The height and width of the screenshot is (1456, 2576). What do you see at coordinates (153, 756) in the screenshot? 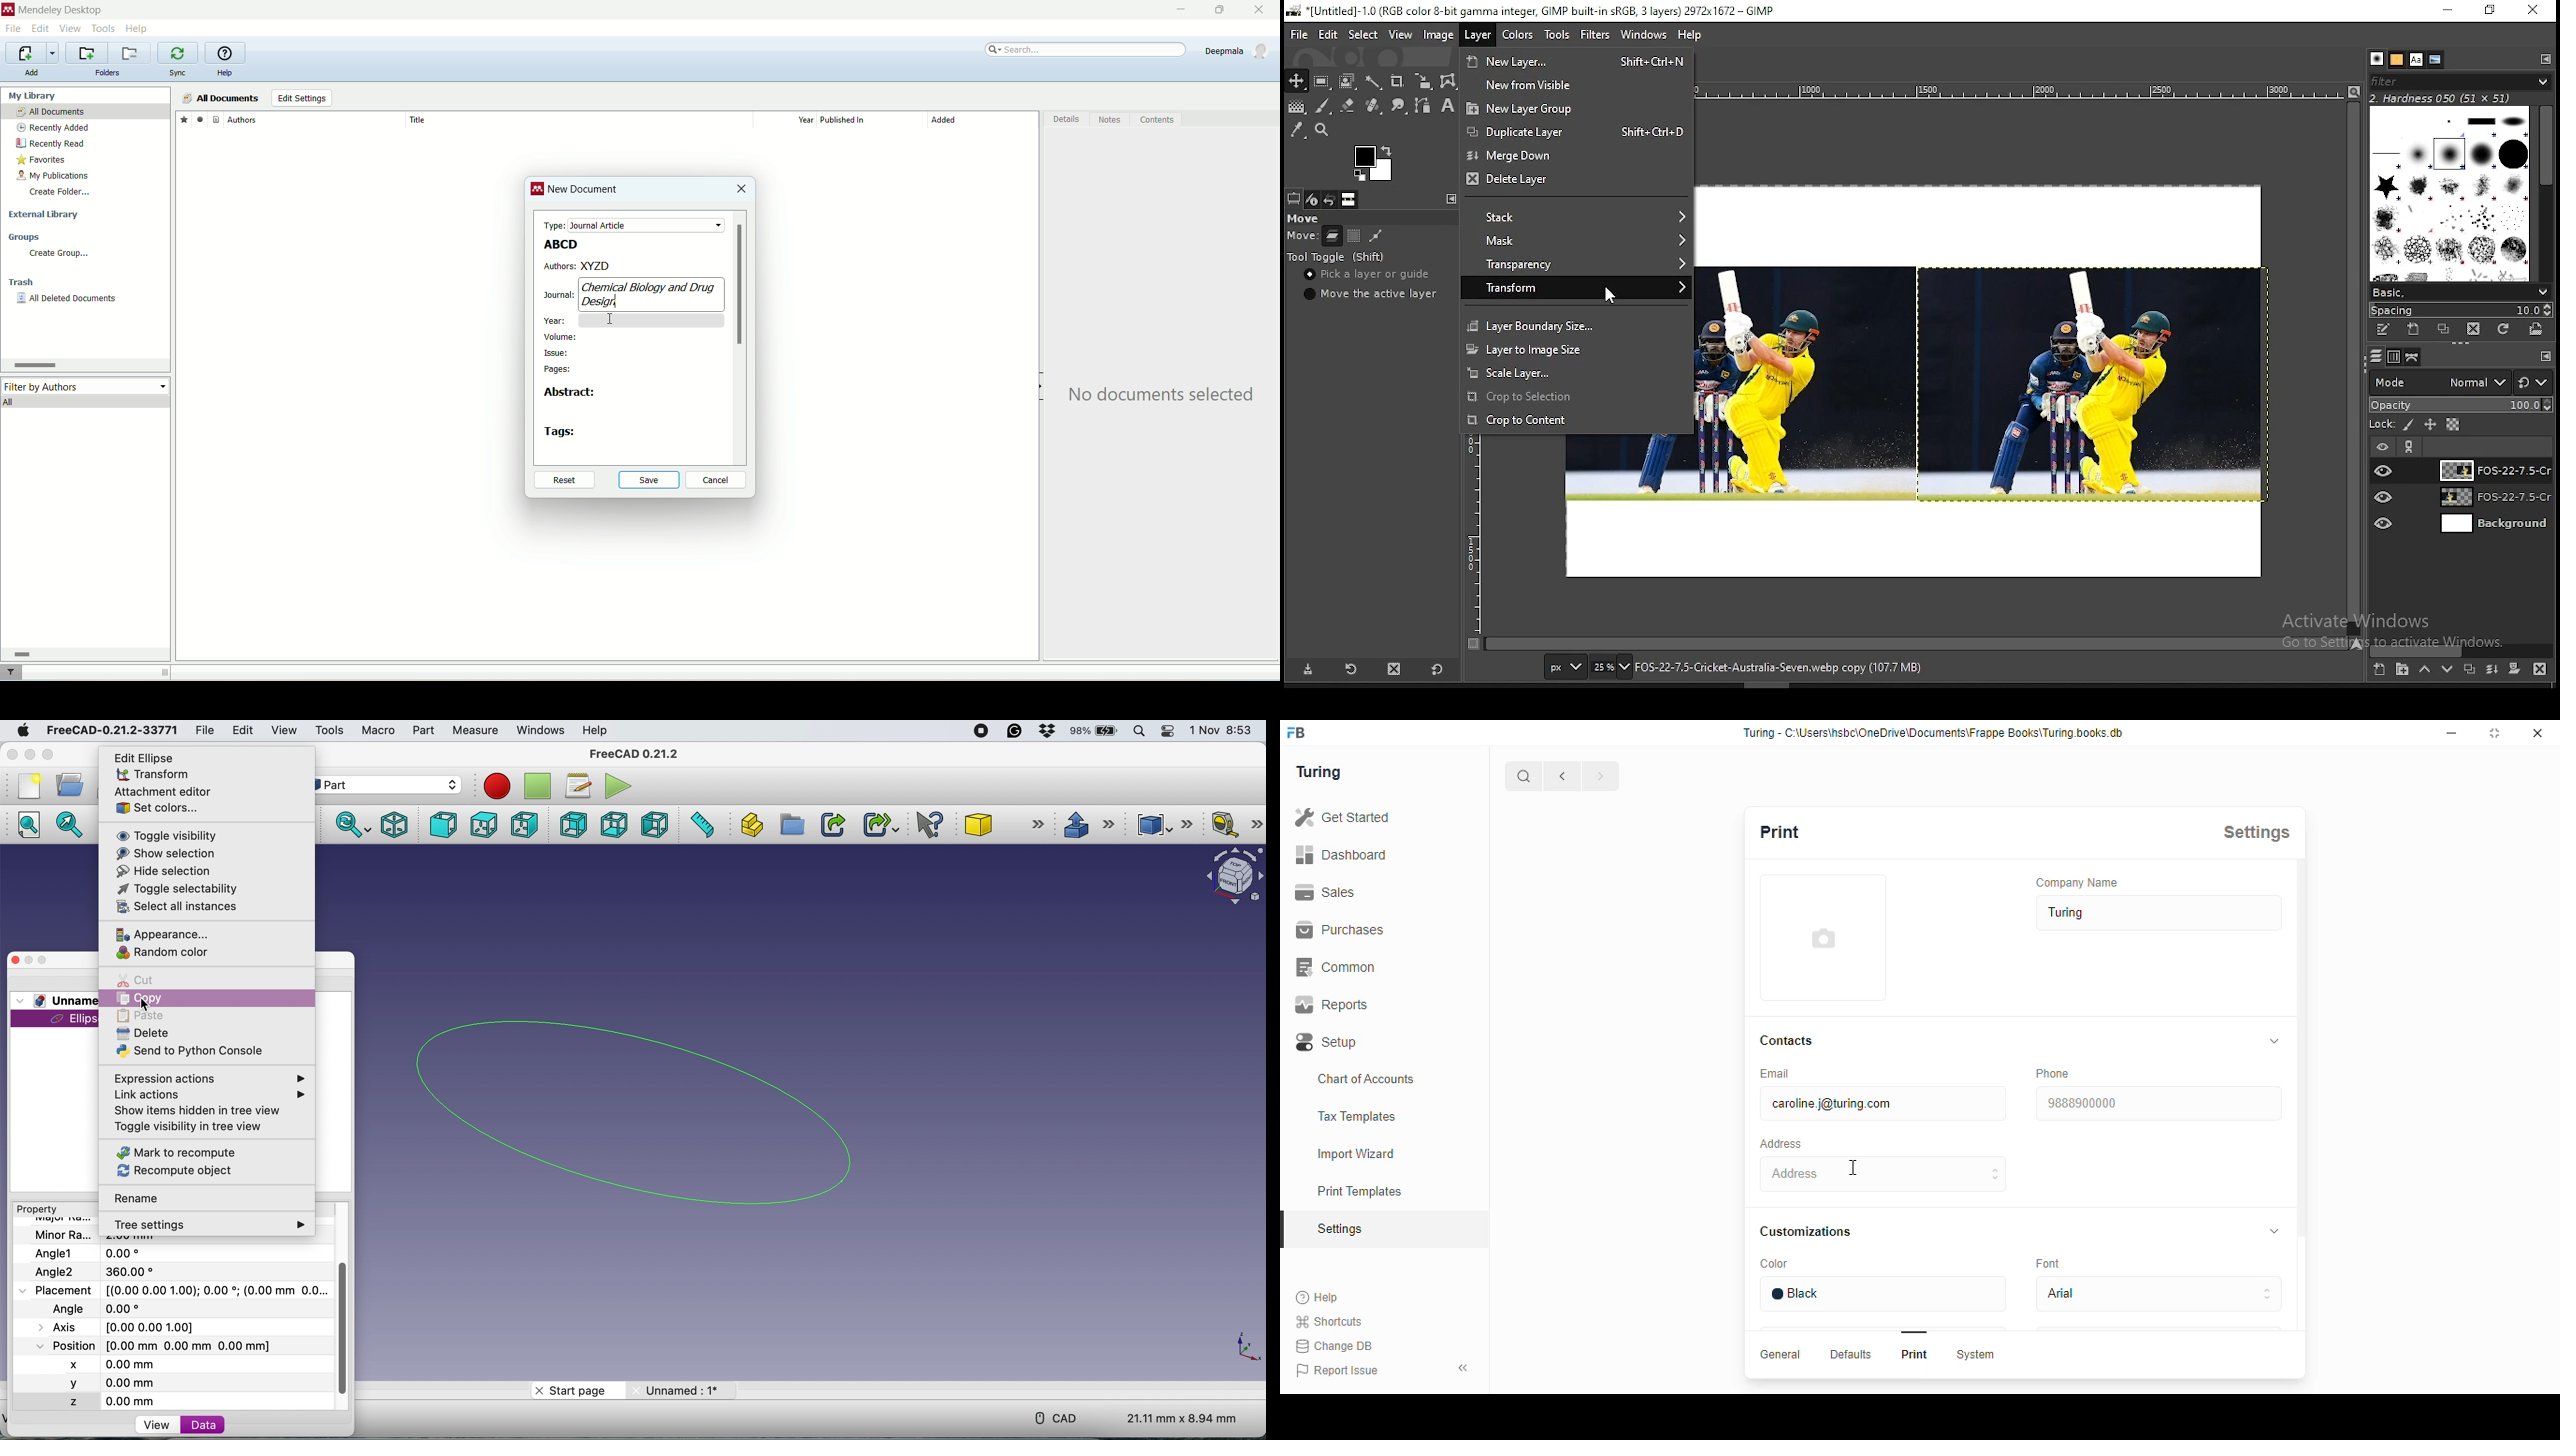
I see `edit ellipse` at bounding box center [153, 756].